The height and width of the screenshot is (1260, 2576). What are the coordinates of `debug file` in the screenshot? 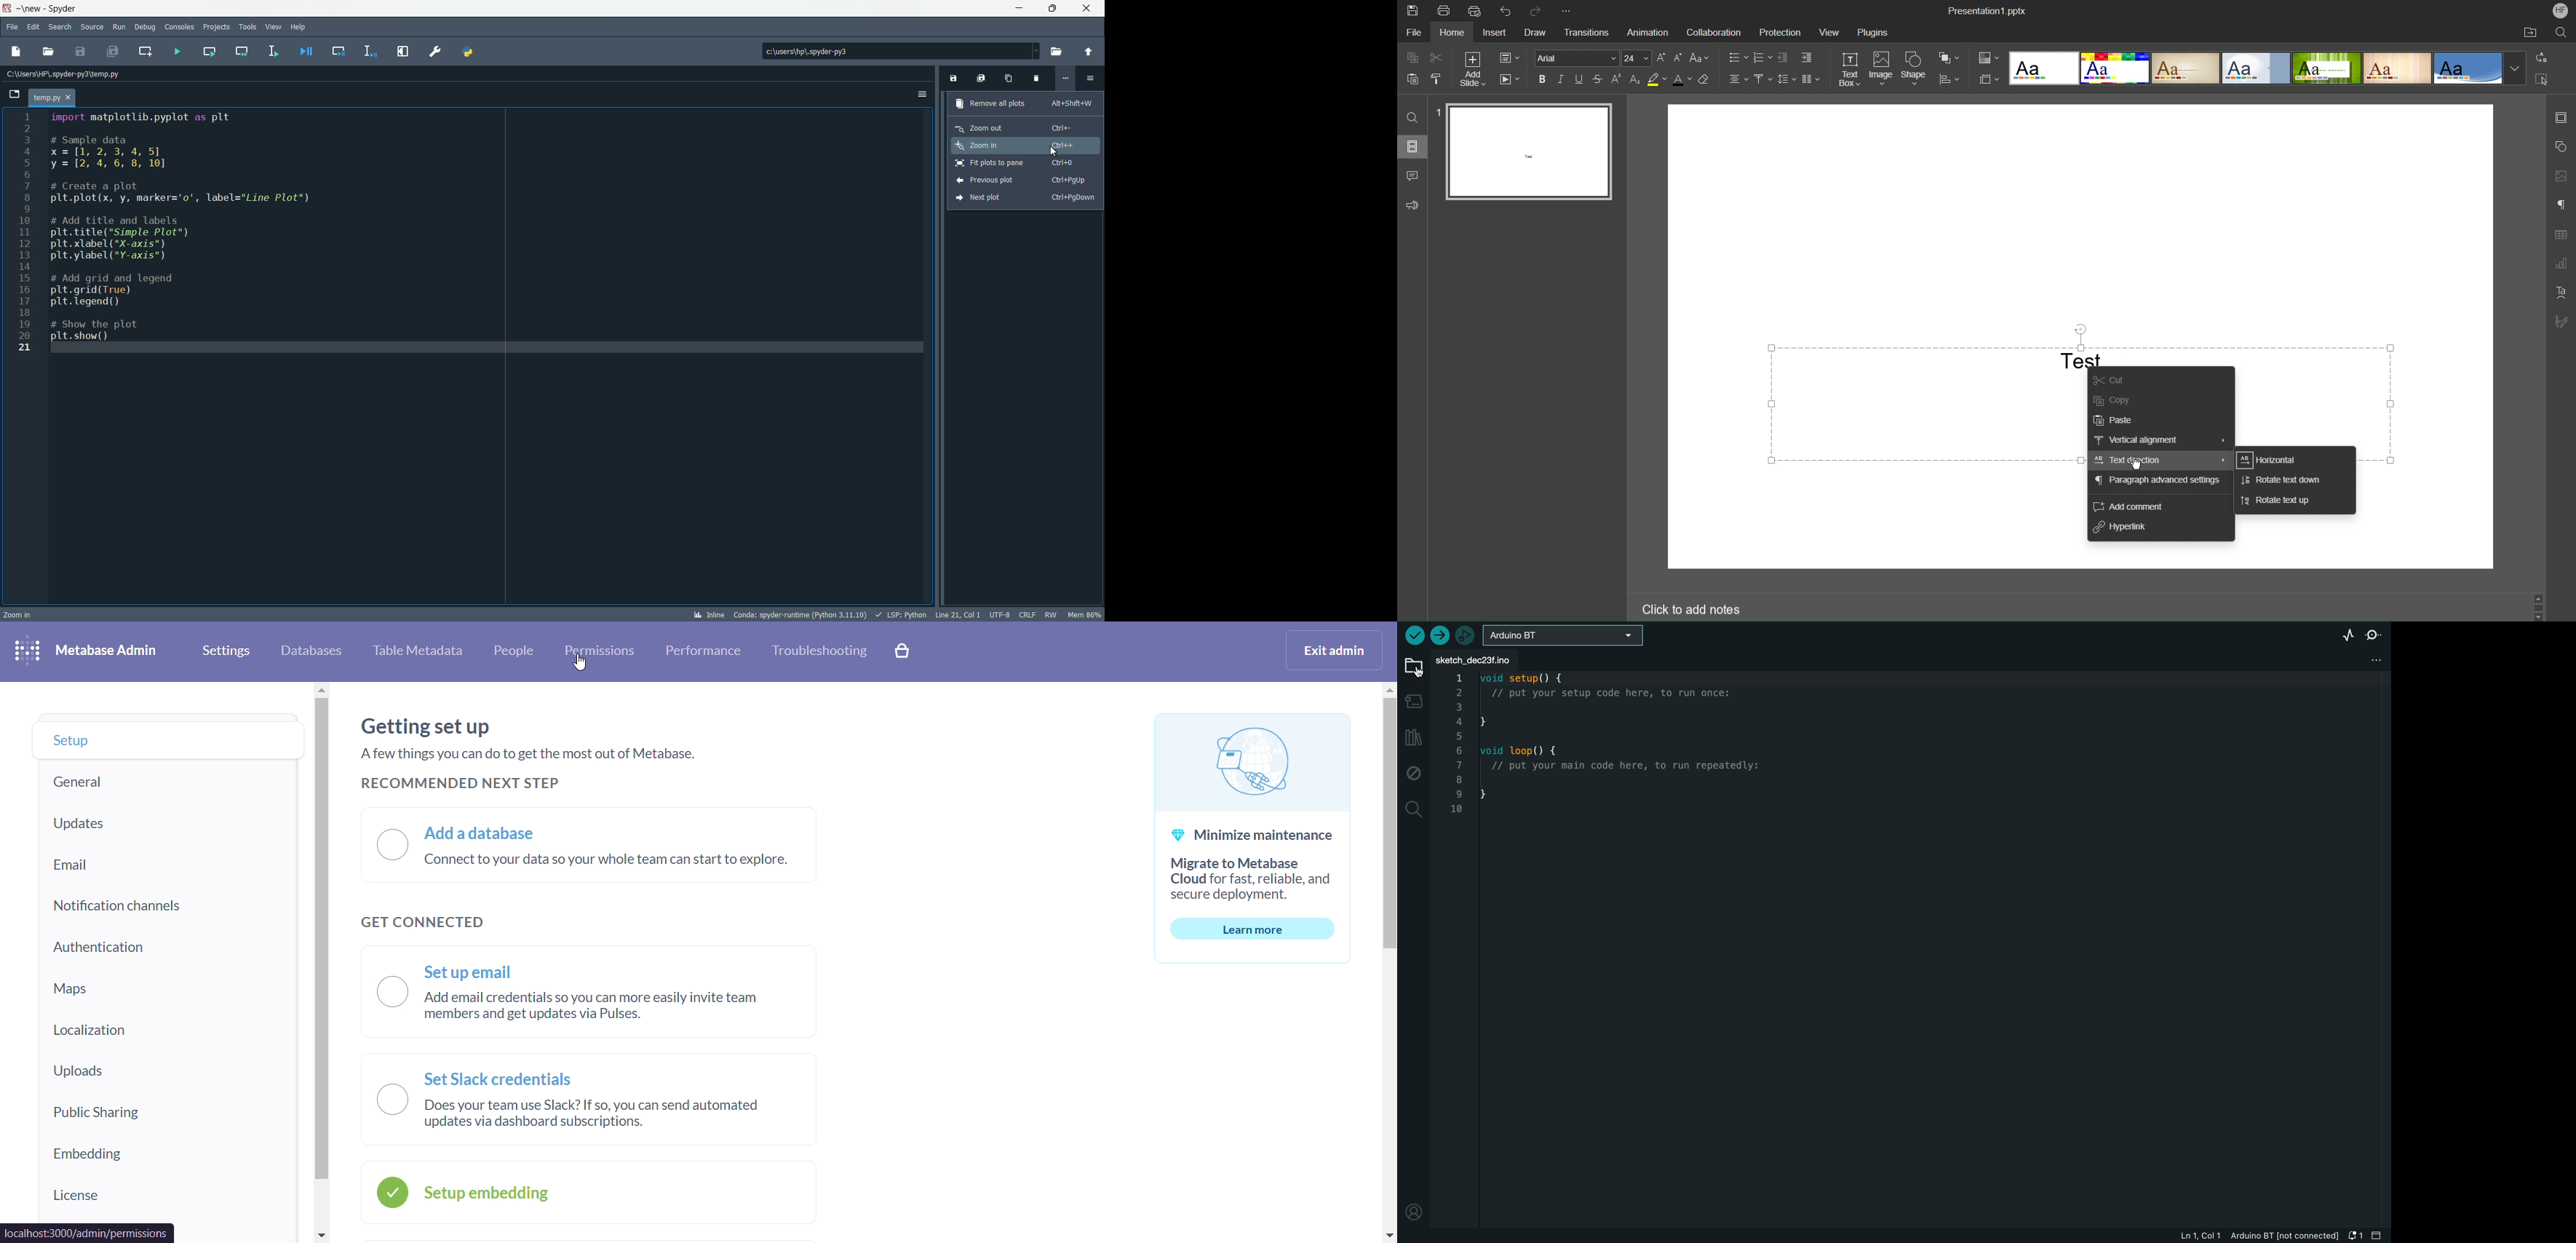 It's located at (306, 51).